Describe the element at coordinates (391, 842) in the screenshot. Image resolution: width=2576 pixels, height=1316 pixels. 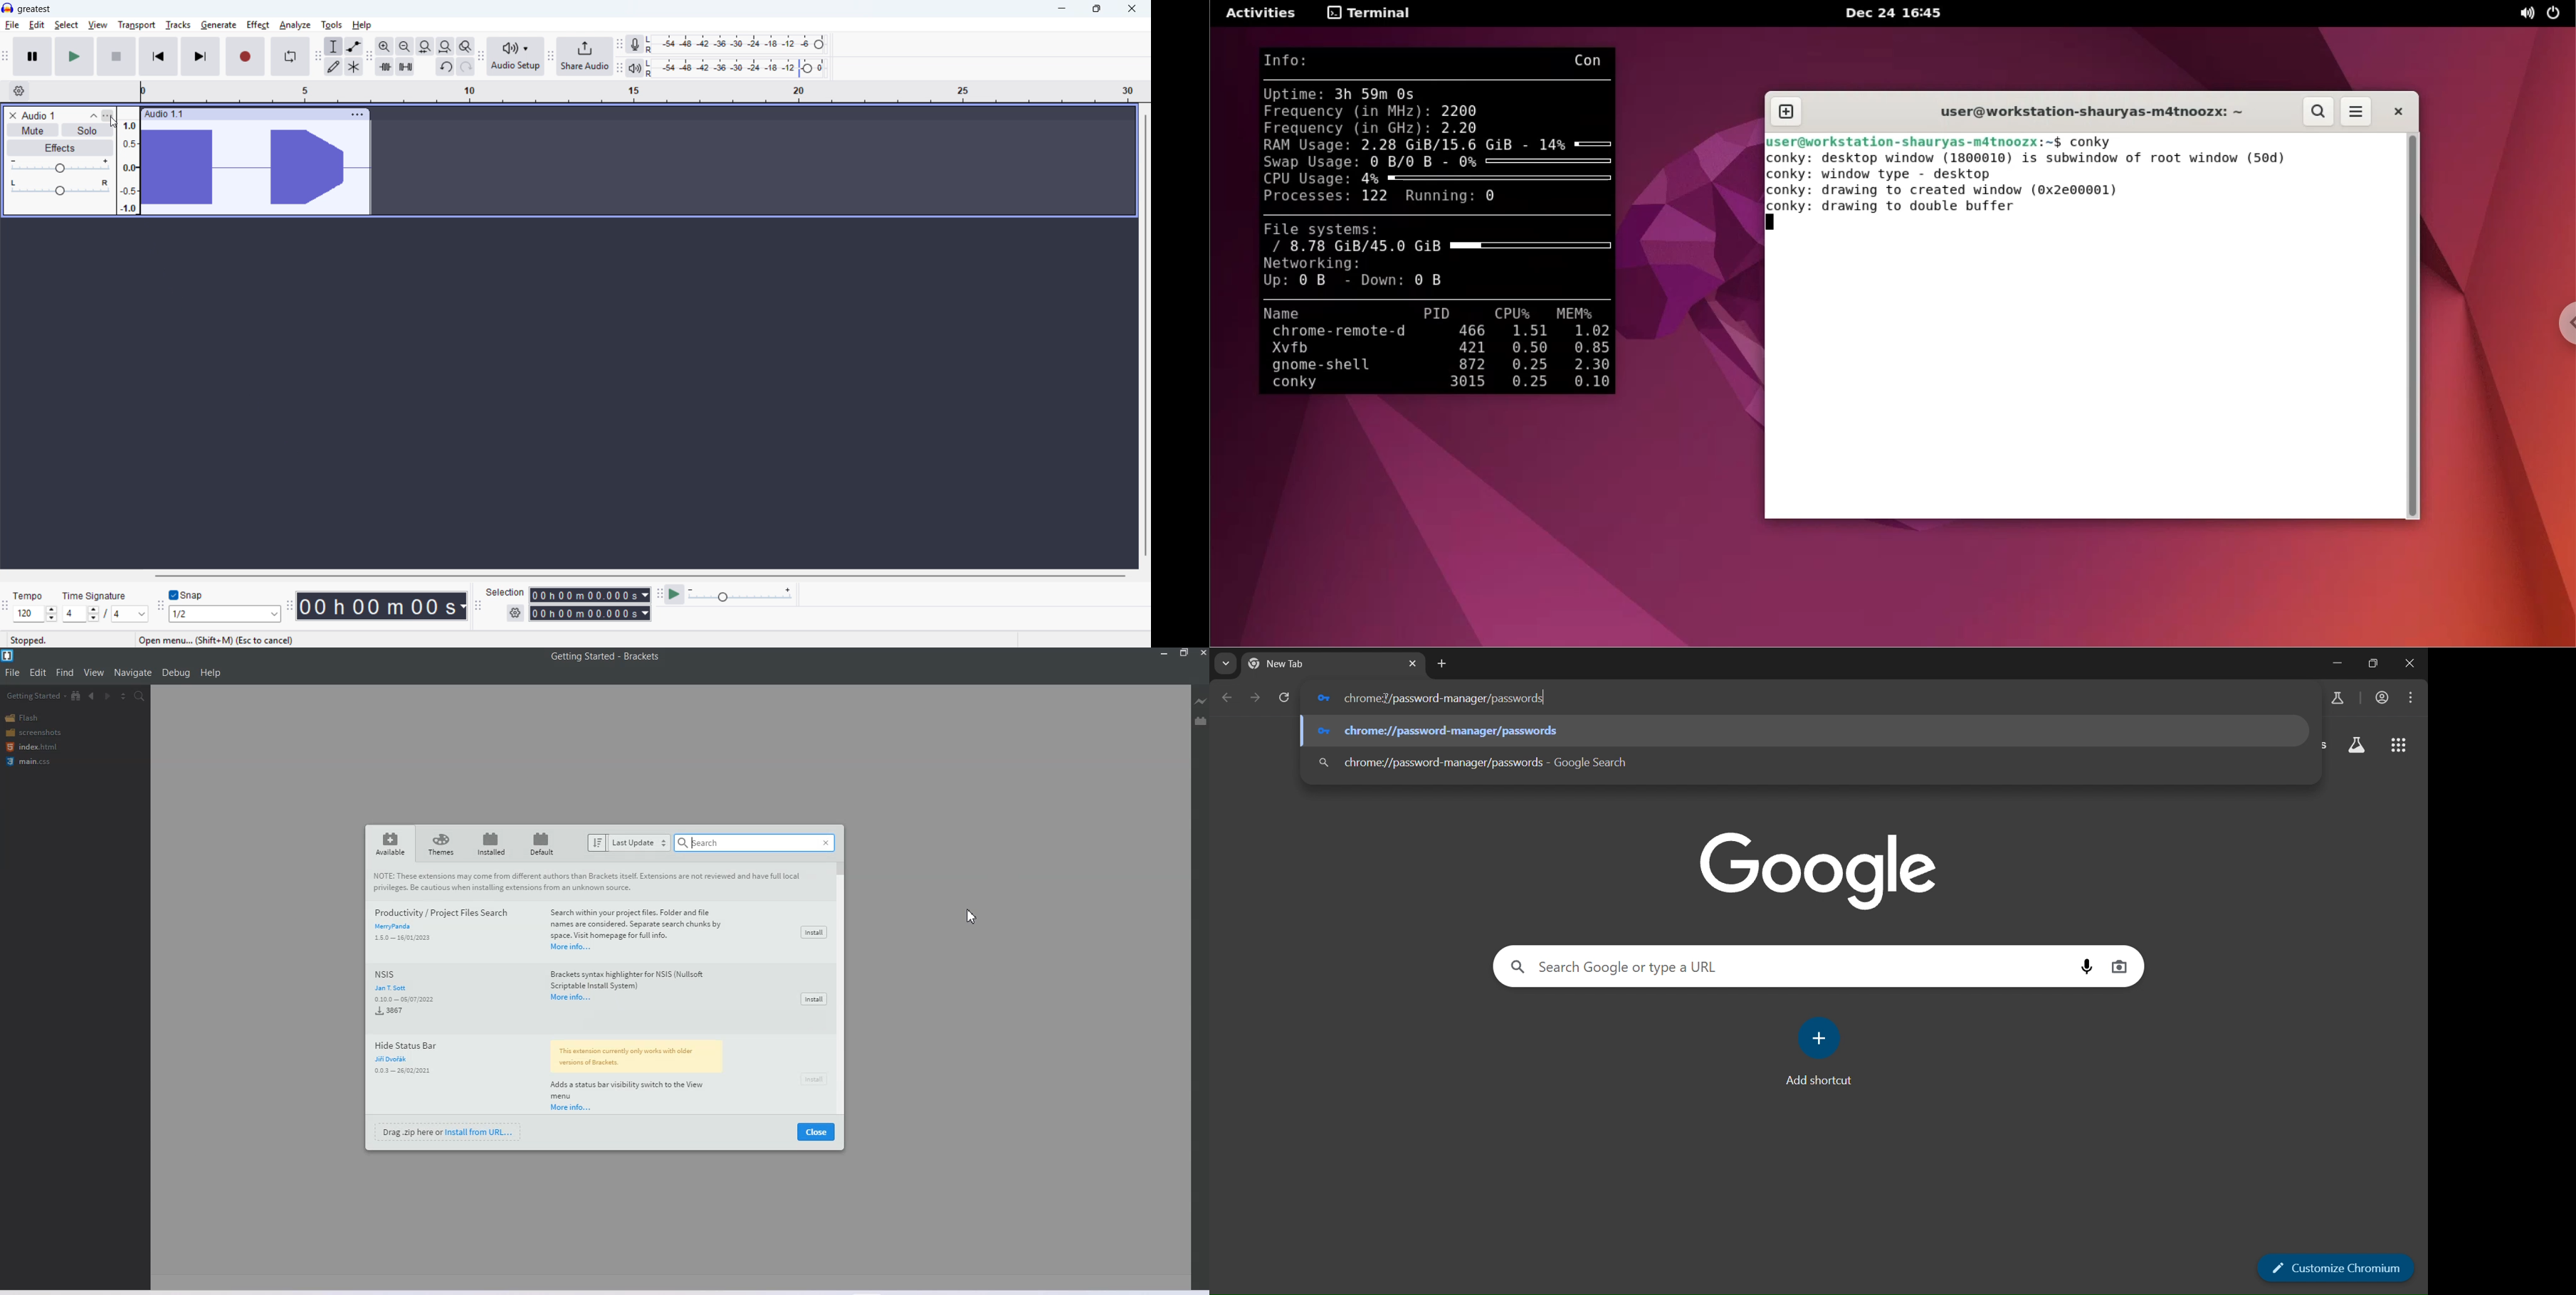
I see `available` at that location.